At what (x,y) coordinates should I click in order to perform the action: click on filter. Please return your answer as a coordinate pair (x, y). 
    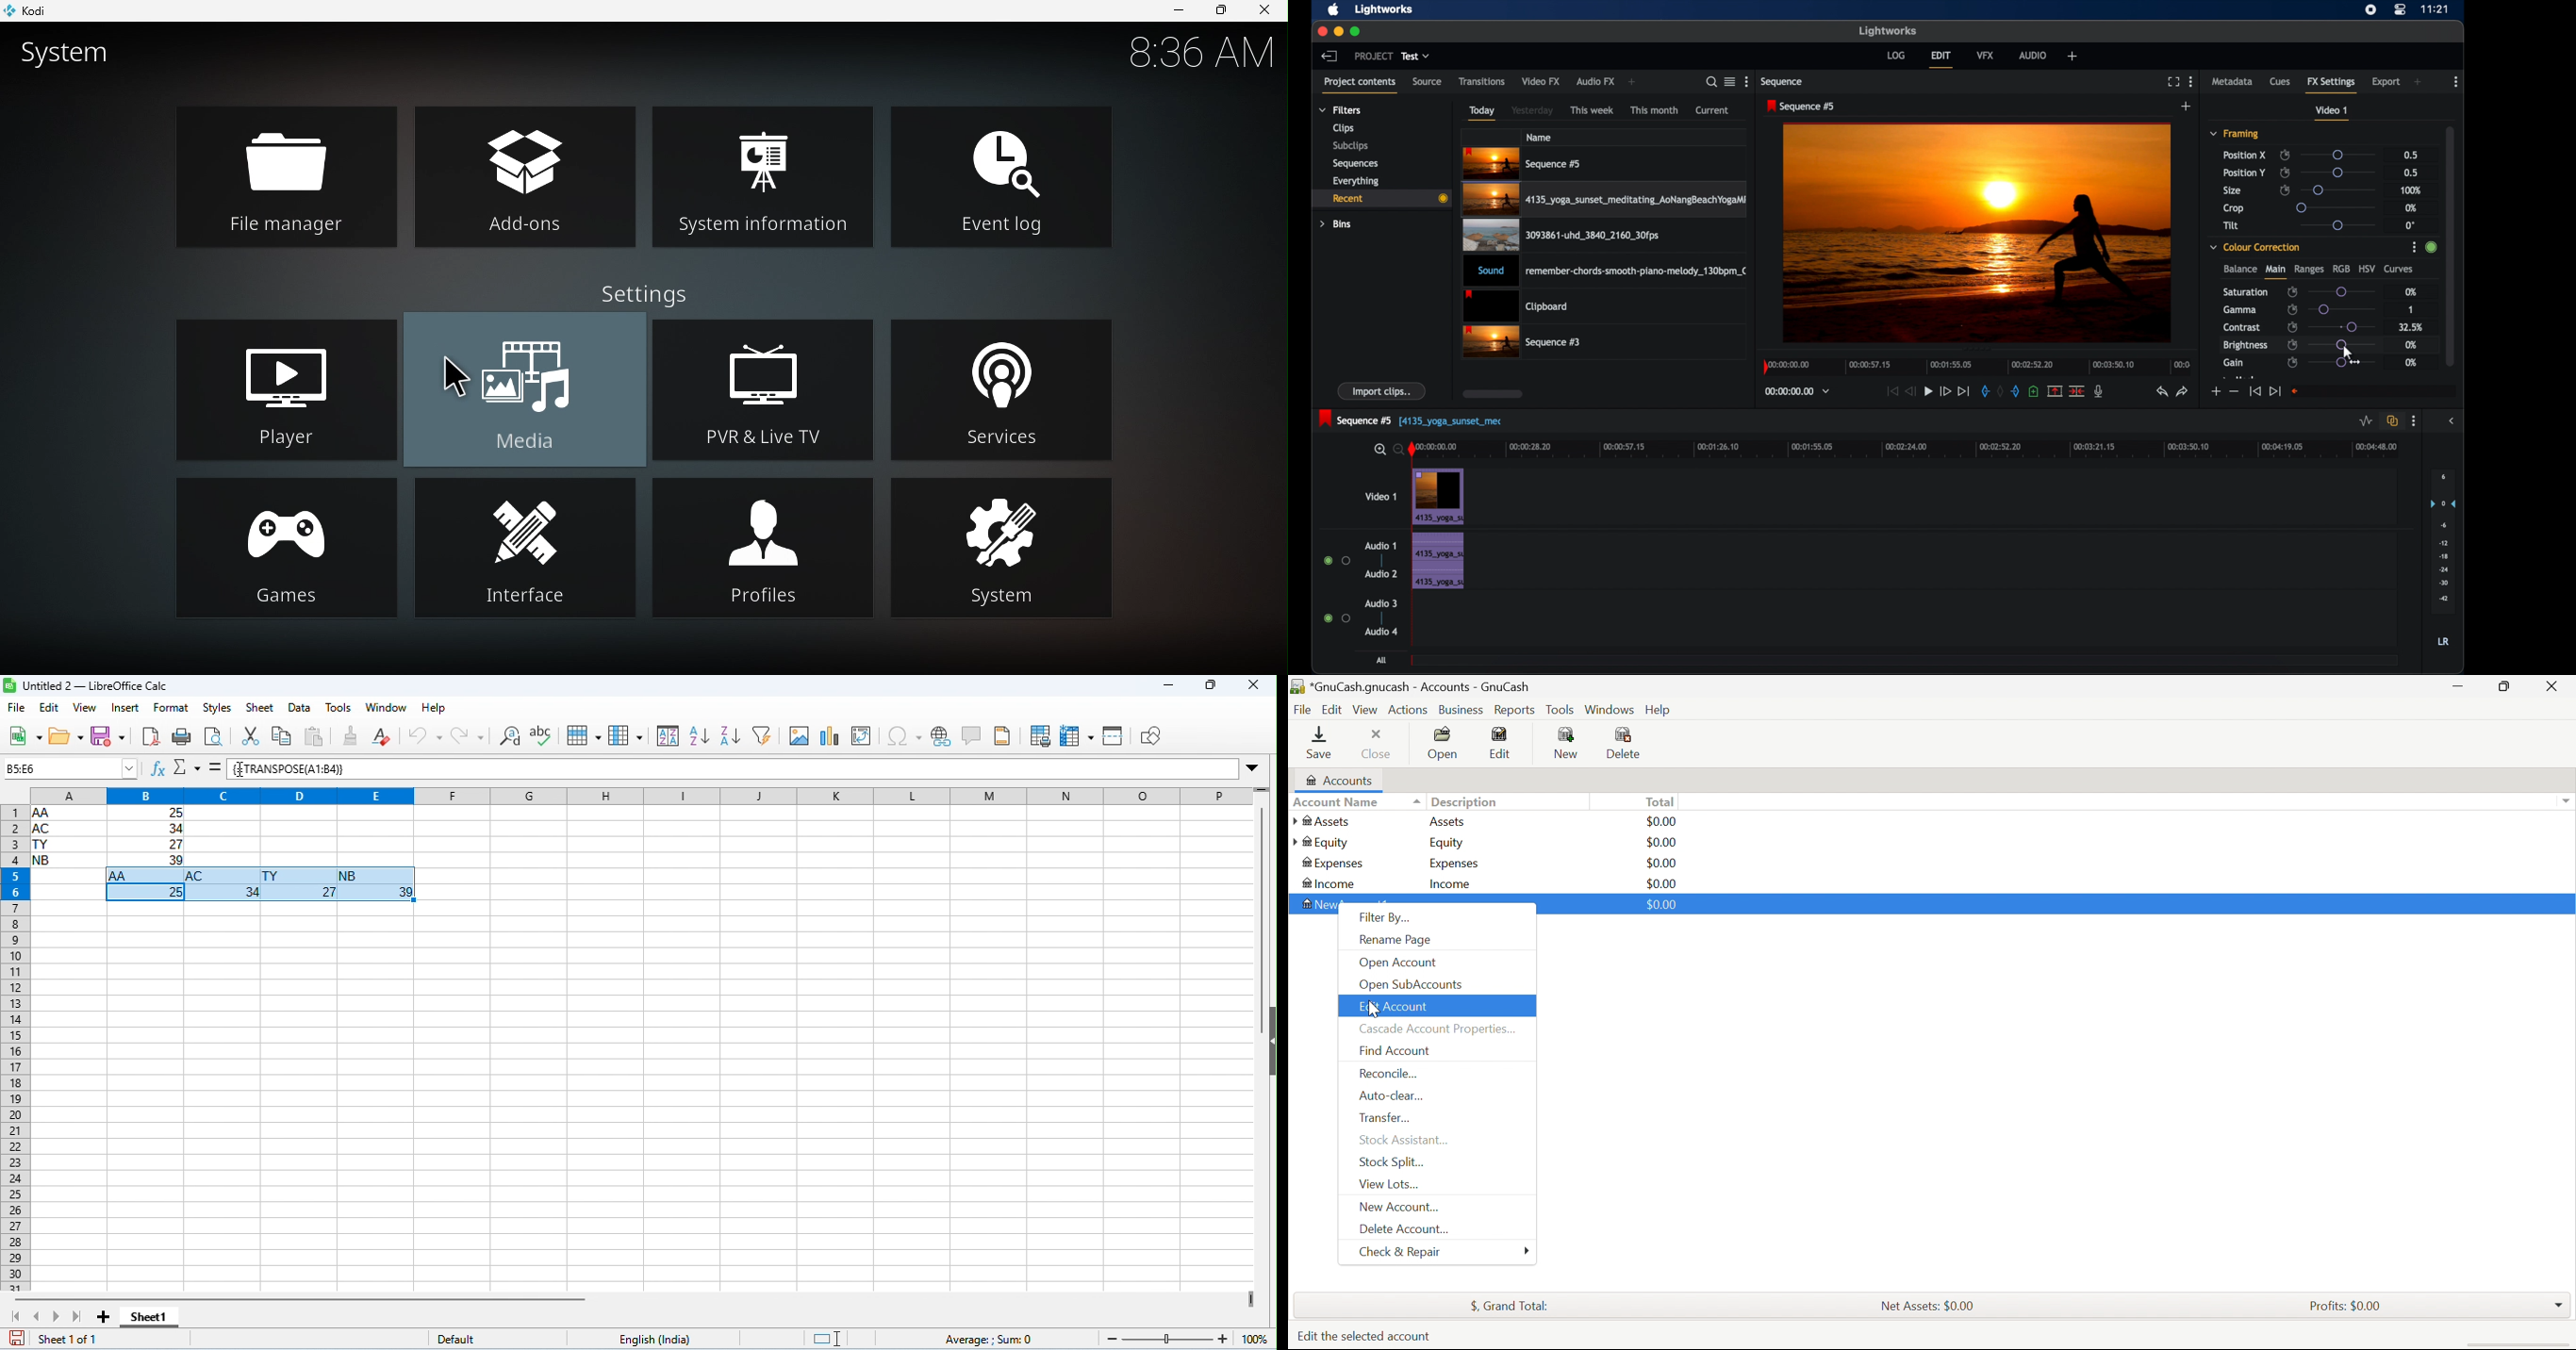
    Looking at the image, I should click on (767, 734).